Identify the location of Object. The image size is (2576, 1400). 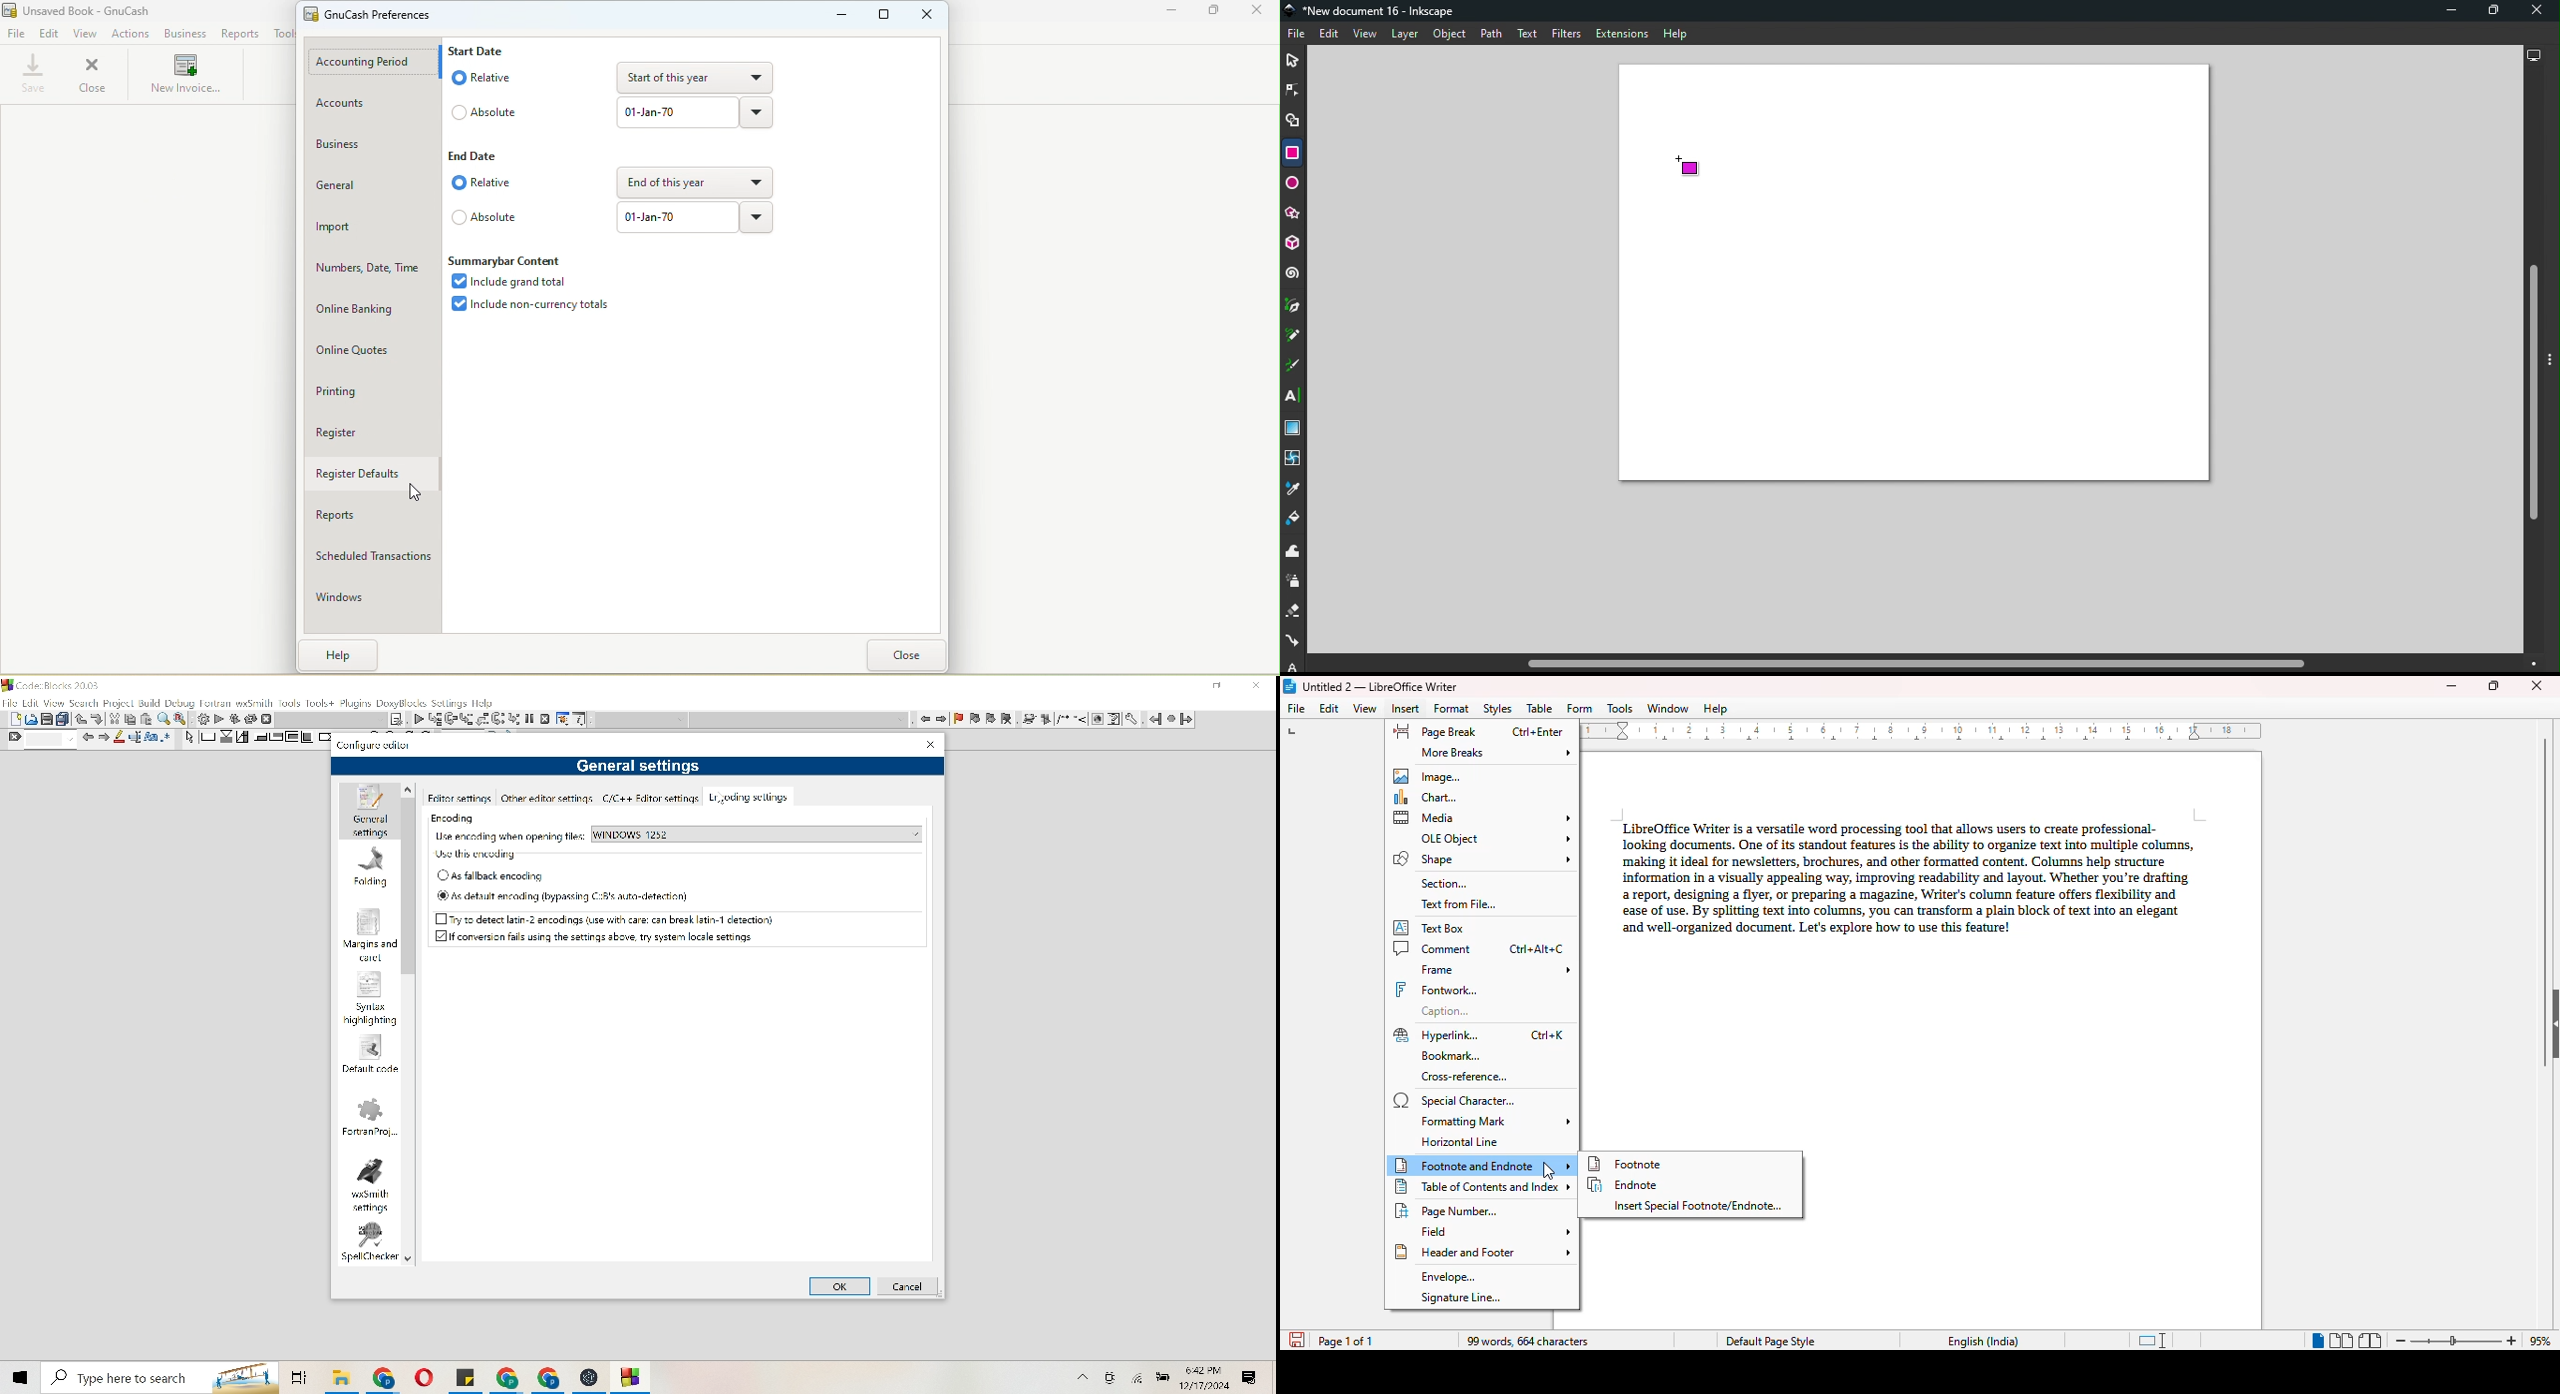
(1450, 35).